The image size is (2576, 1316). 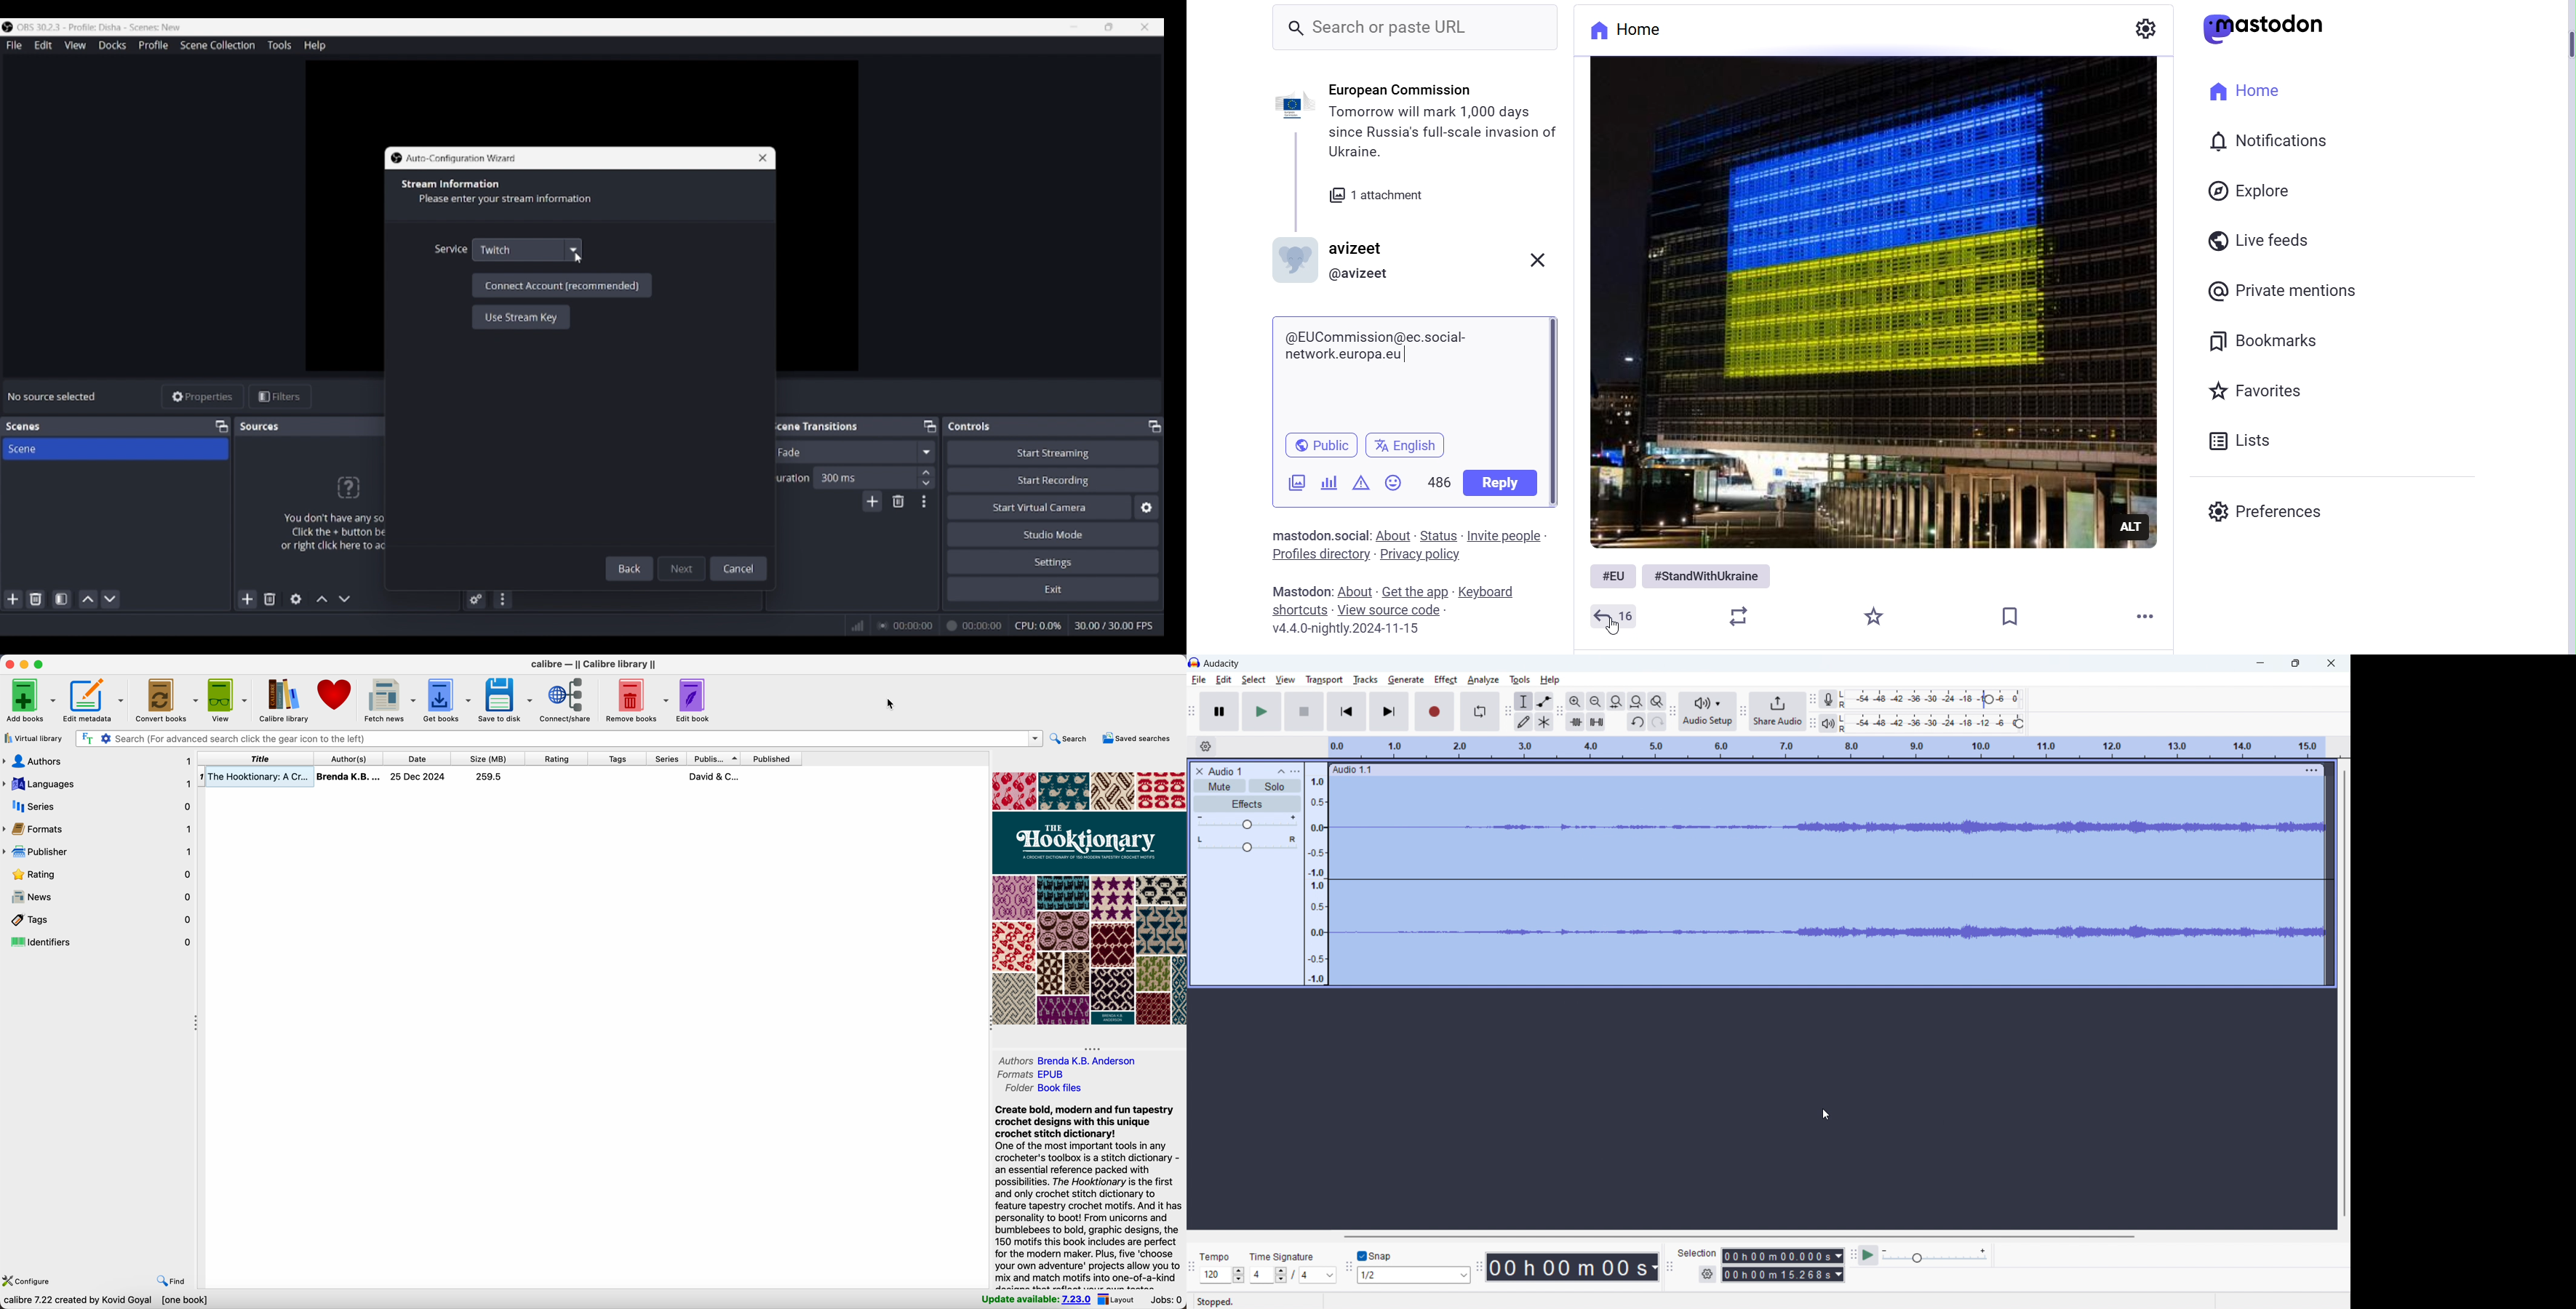 I want to click on cursor, so click(x=1825, y=1116).